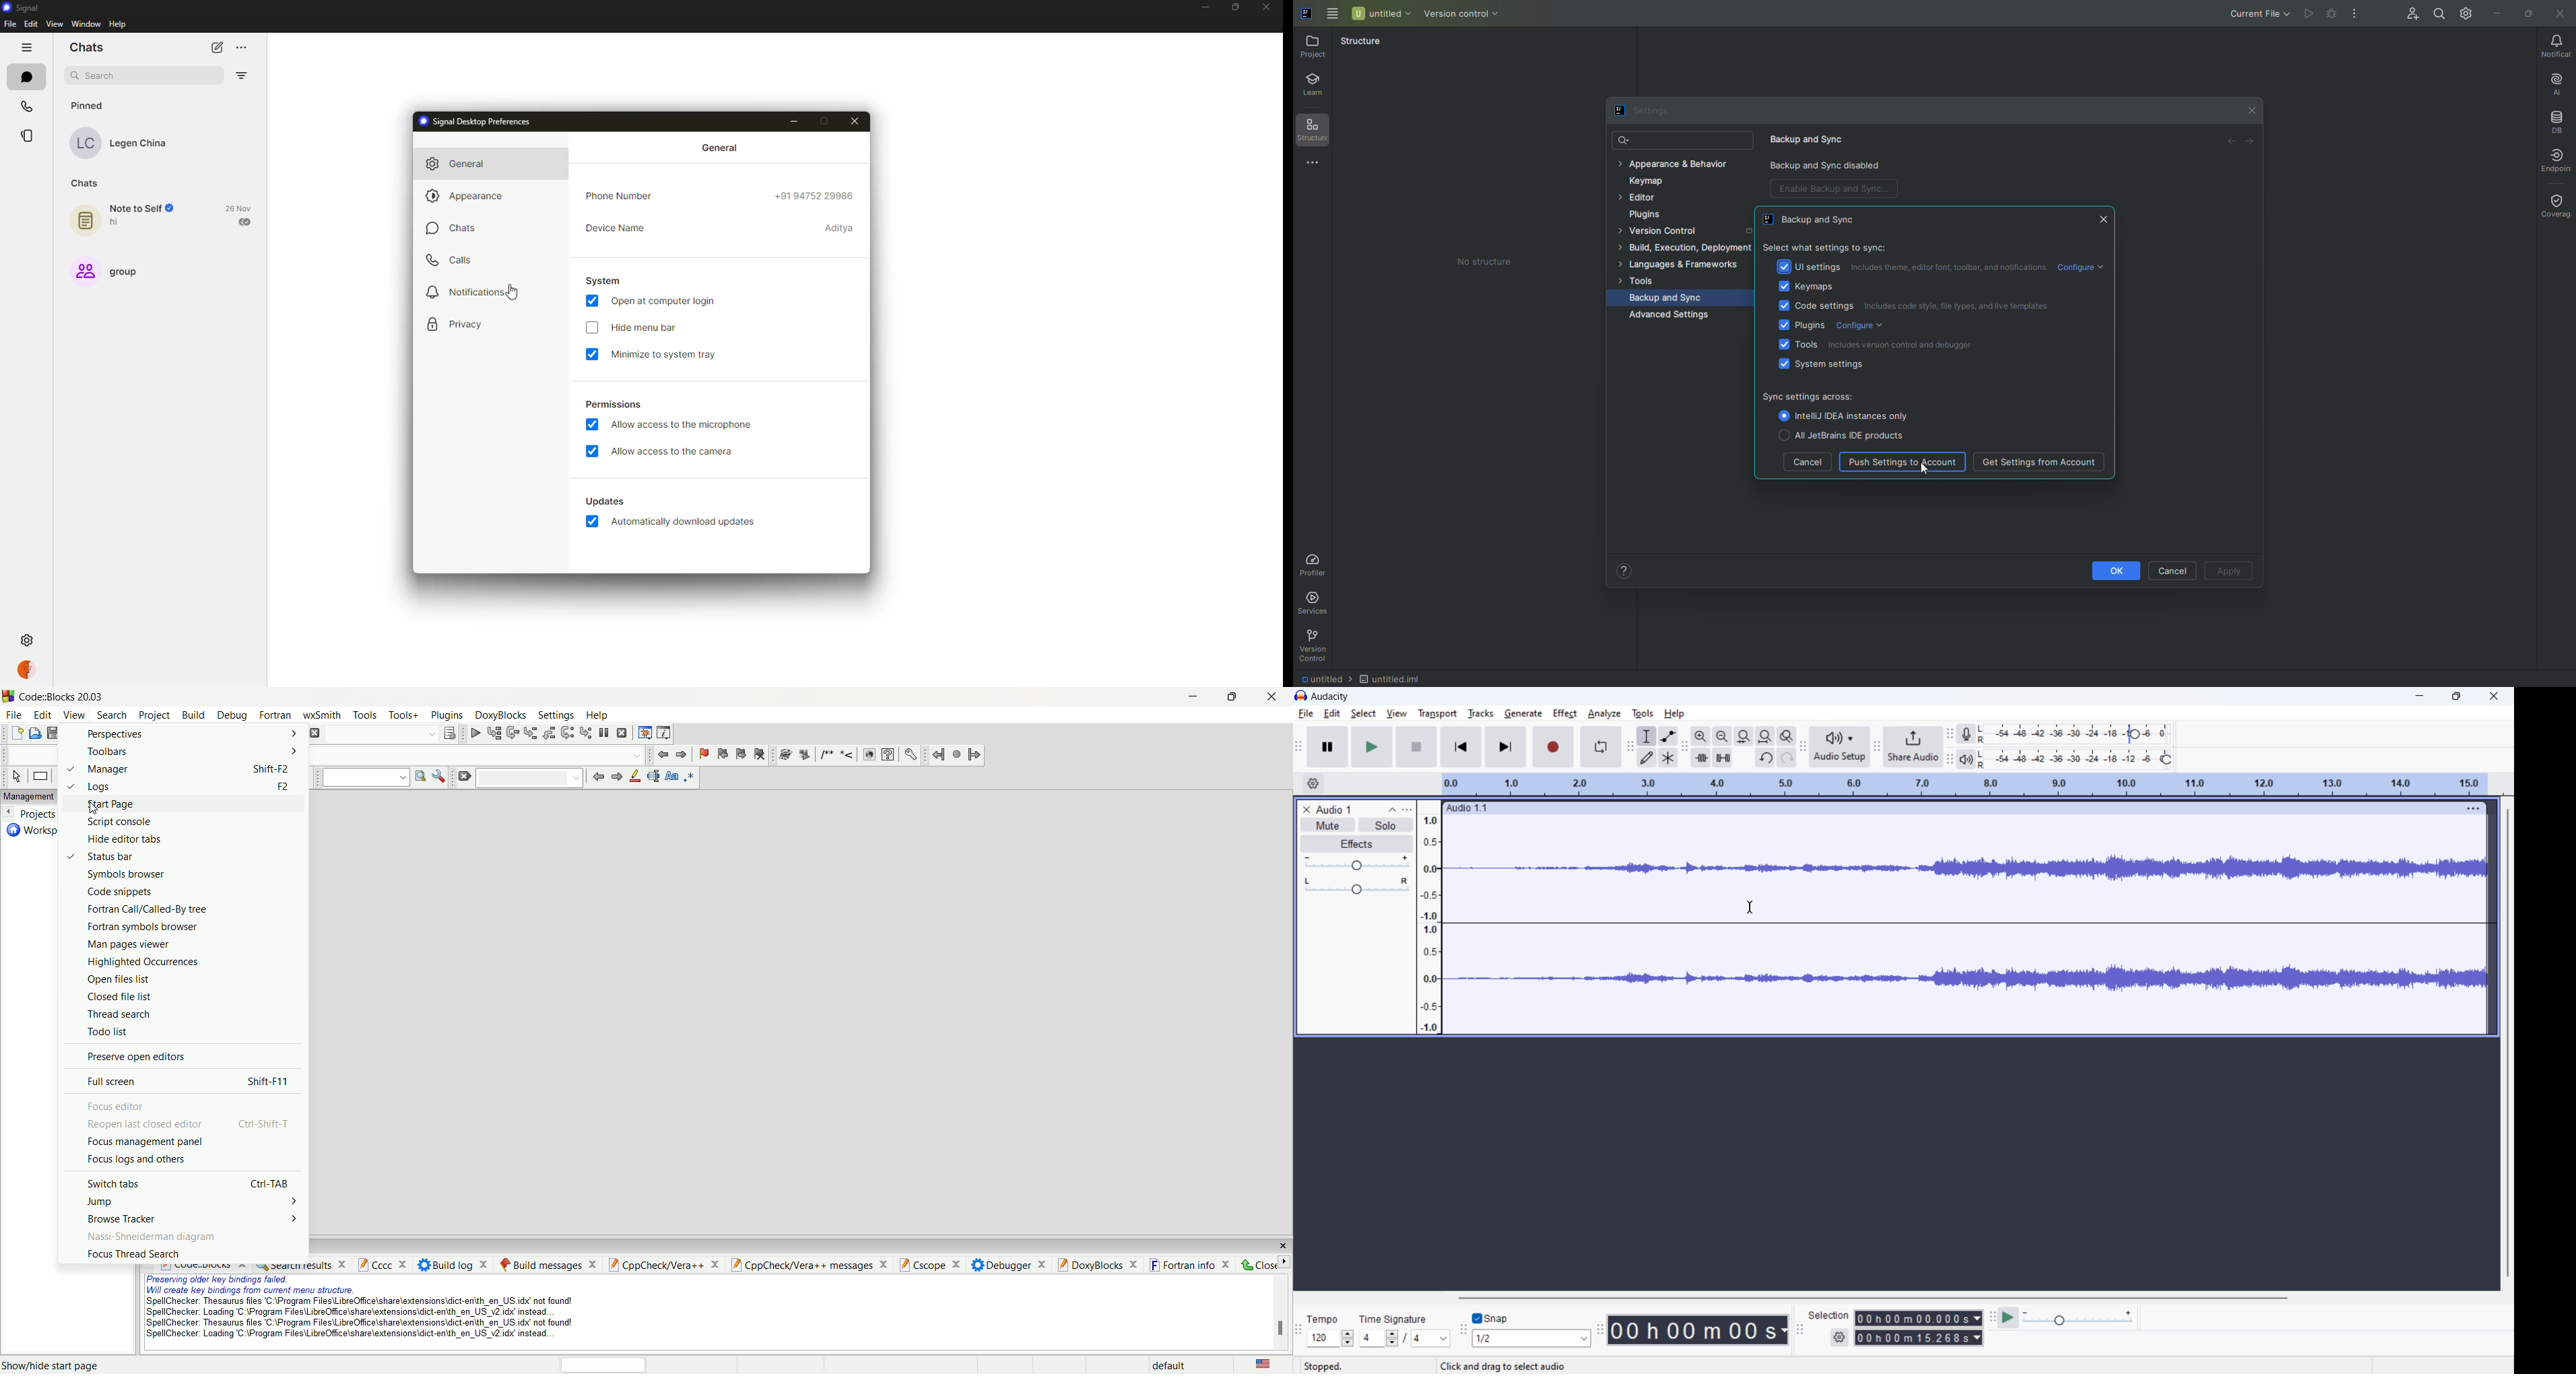 The height and width of the screenshot is (1400, 2576). What do you see at coordinates (795, 119) in the screenshot?
I see `minimize` at bounding box center [795, 119].